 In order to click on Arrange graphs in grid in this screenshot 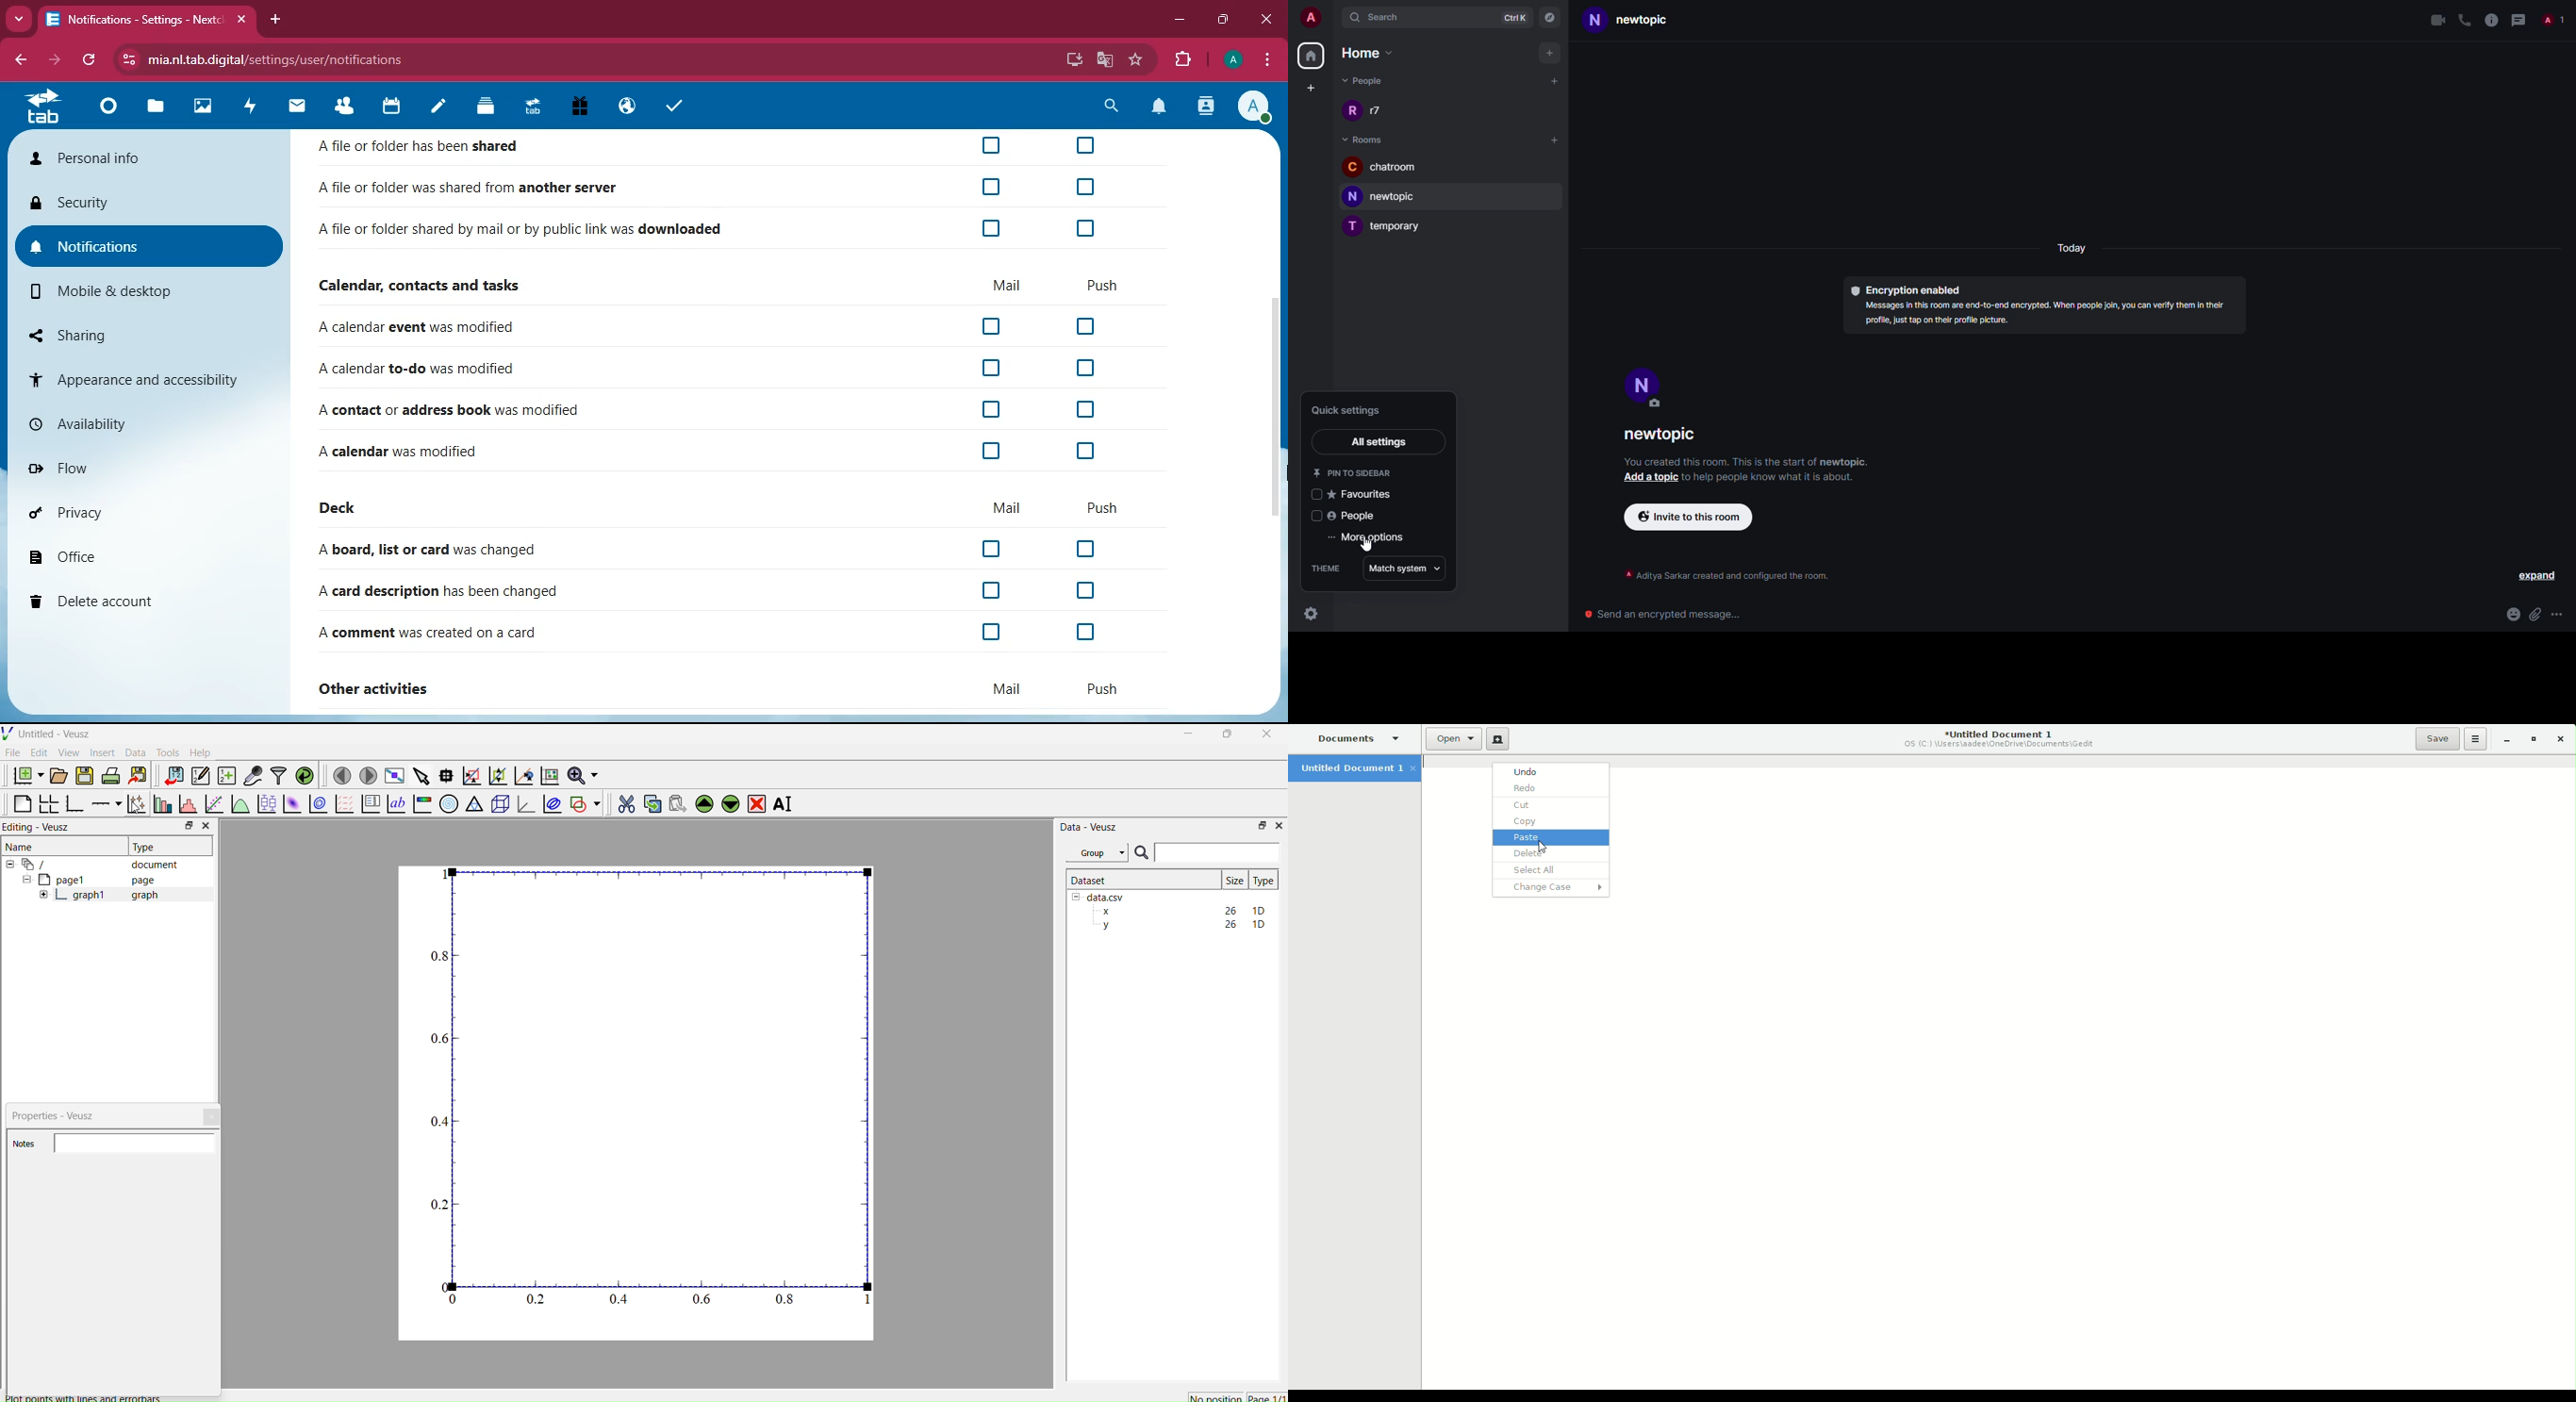, I will do `click(48, 805)`.